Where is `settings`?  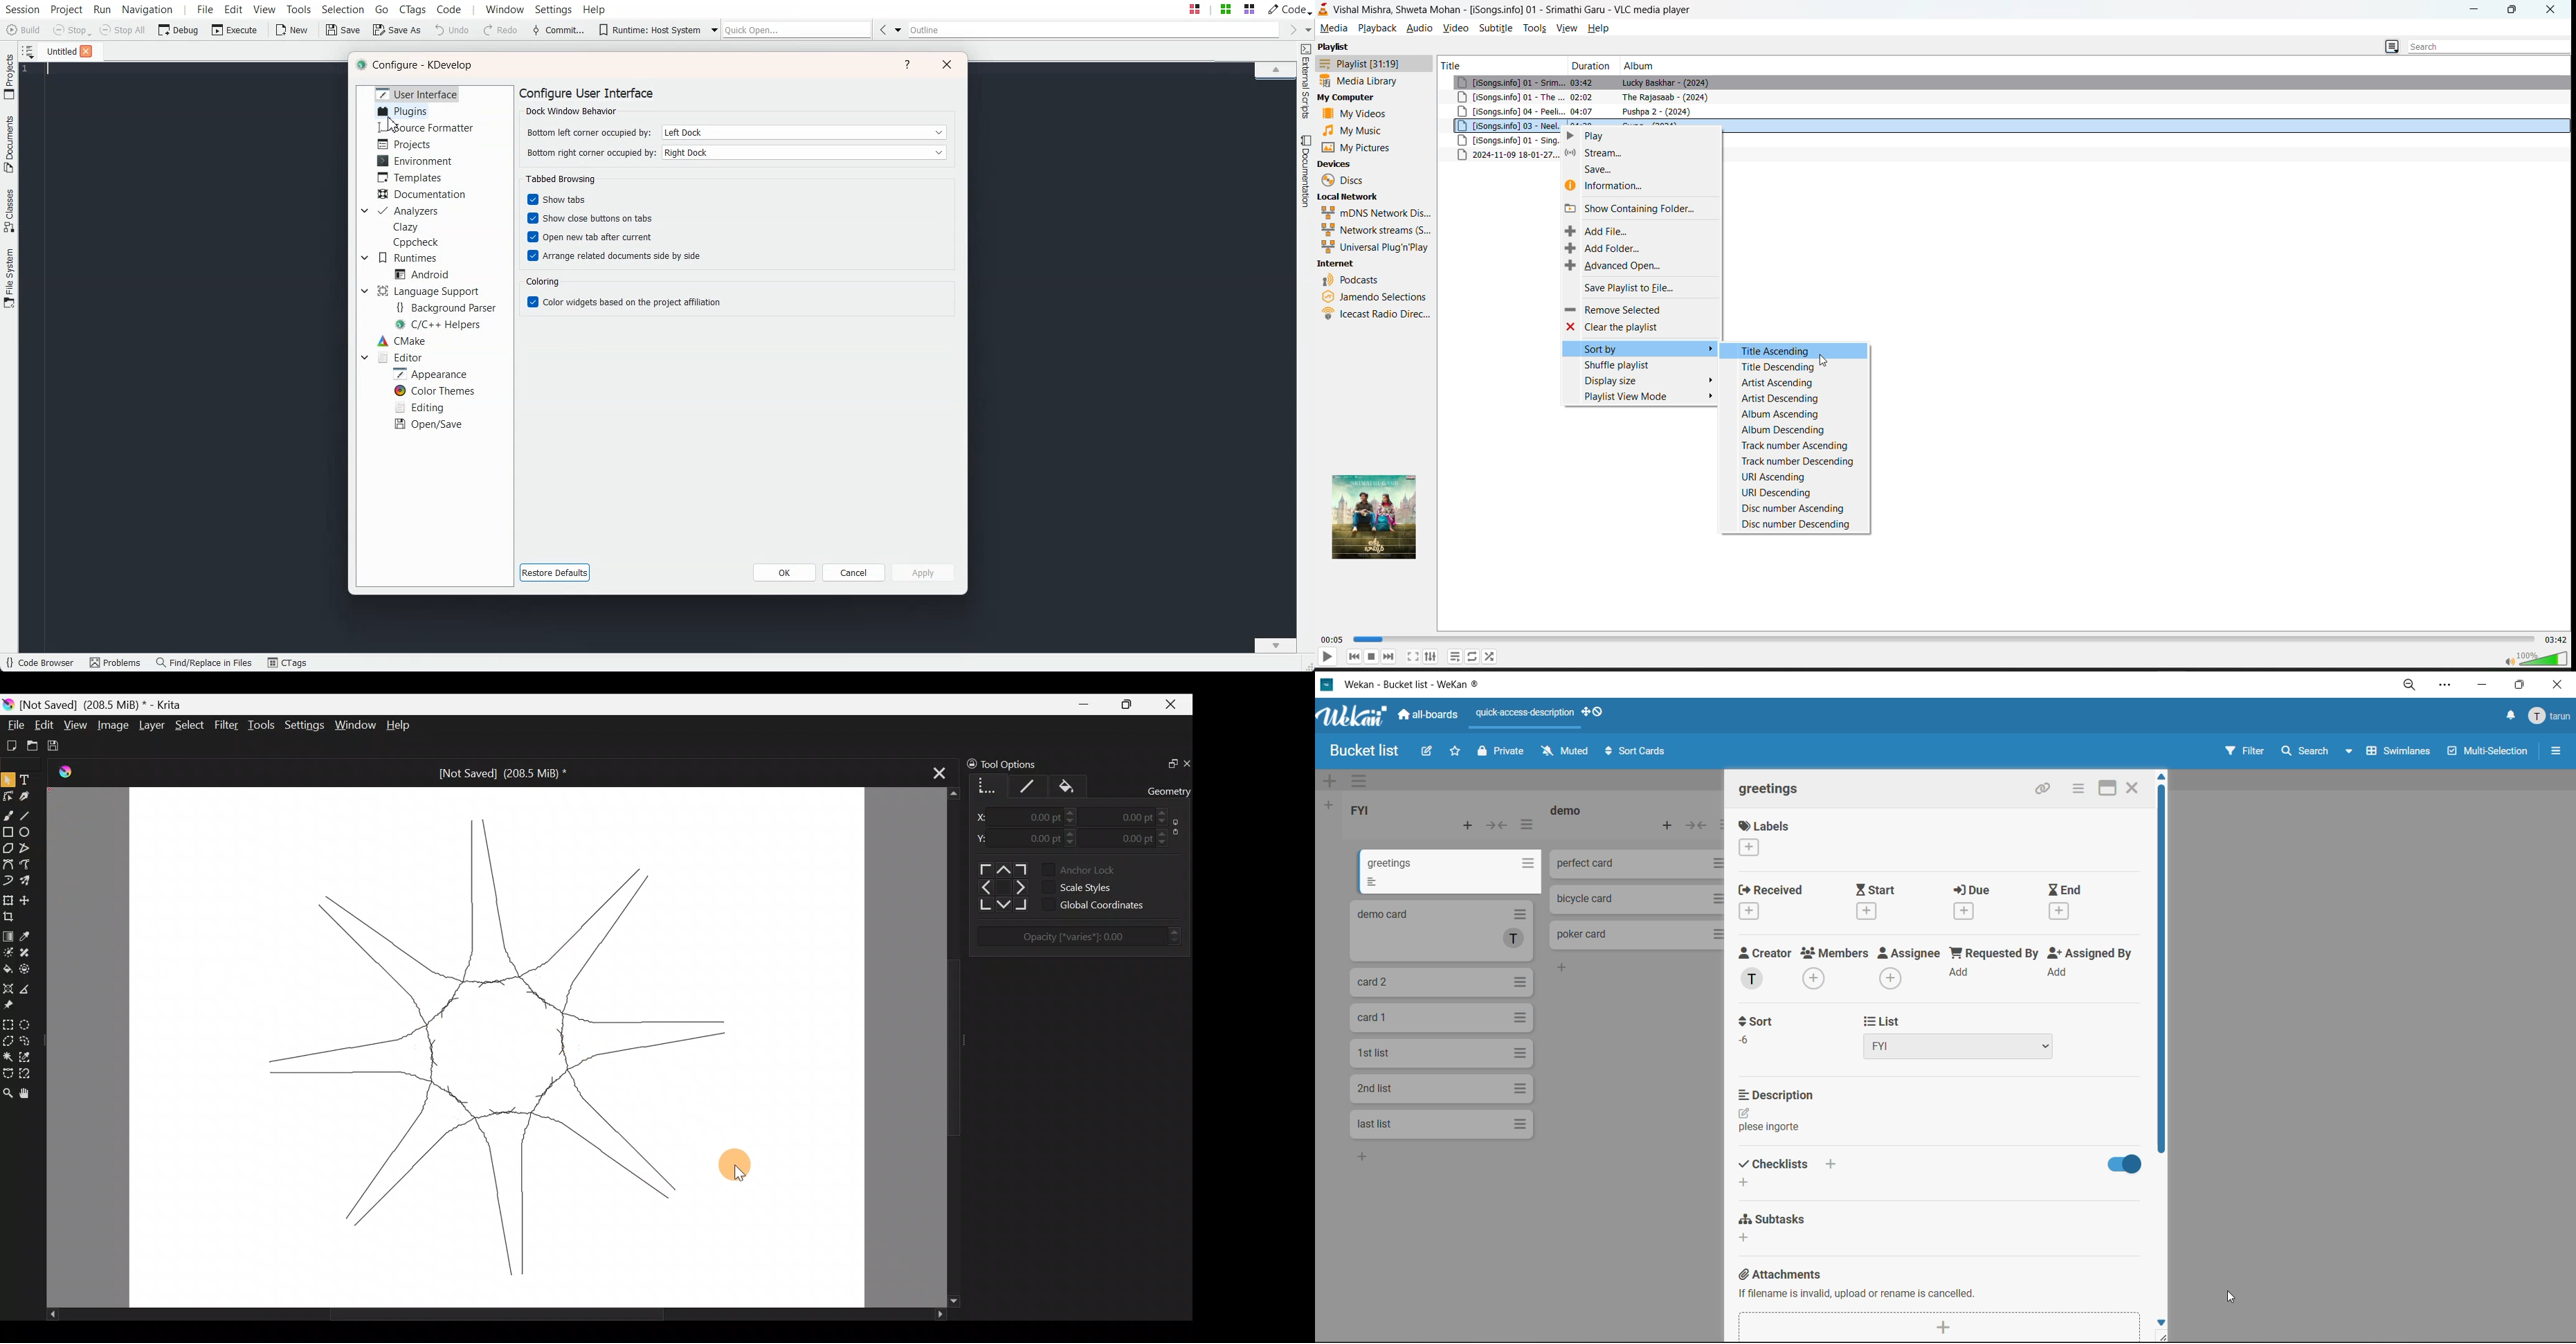 settings is located at coordinates (1431, 656).